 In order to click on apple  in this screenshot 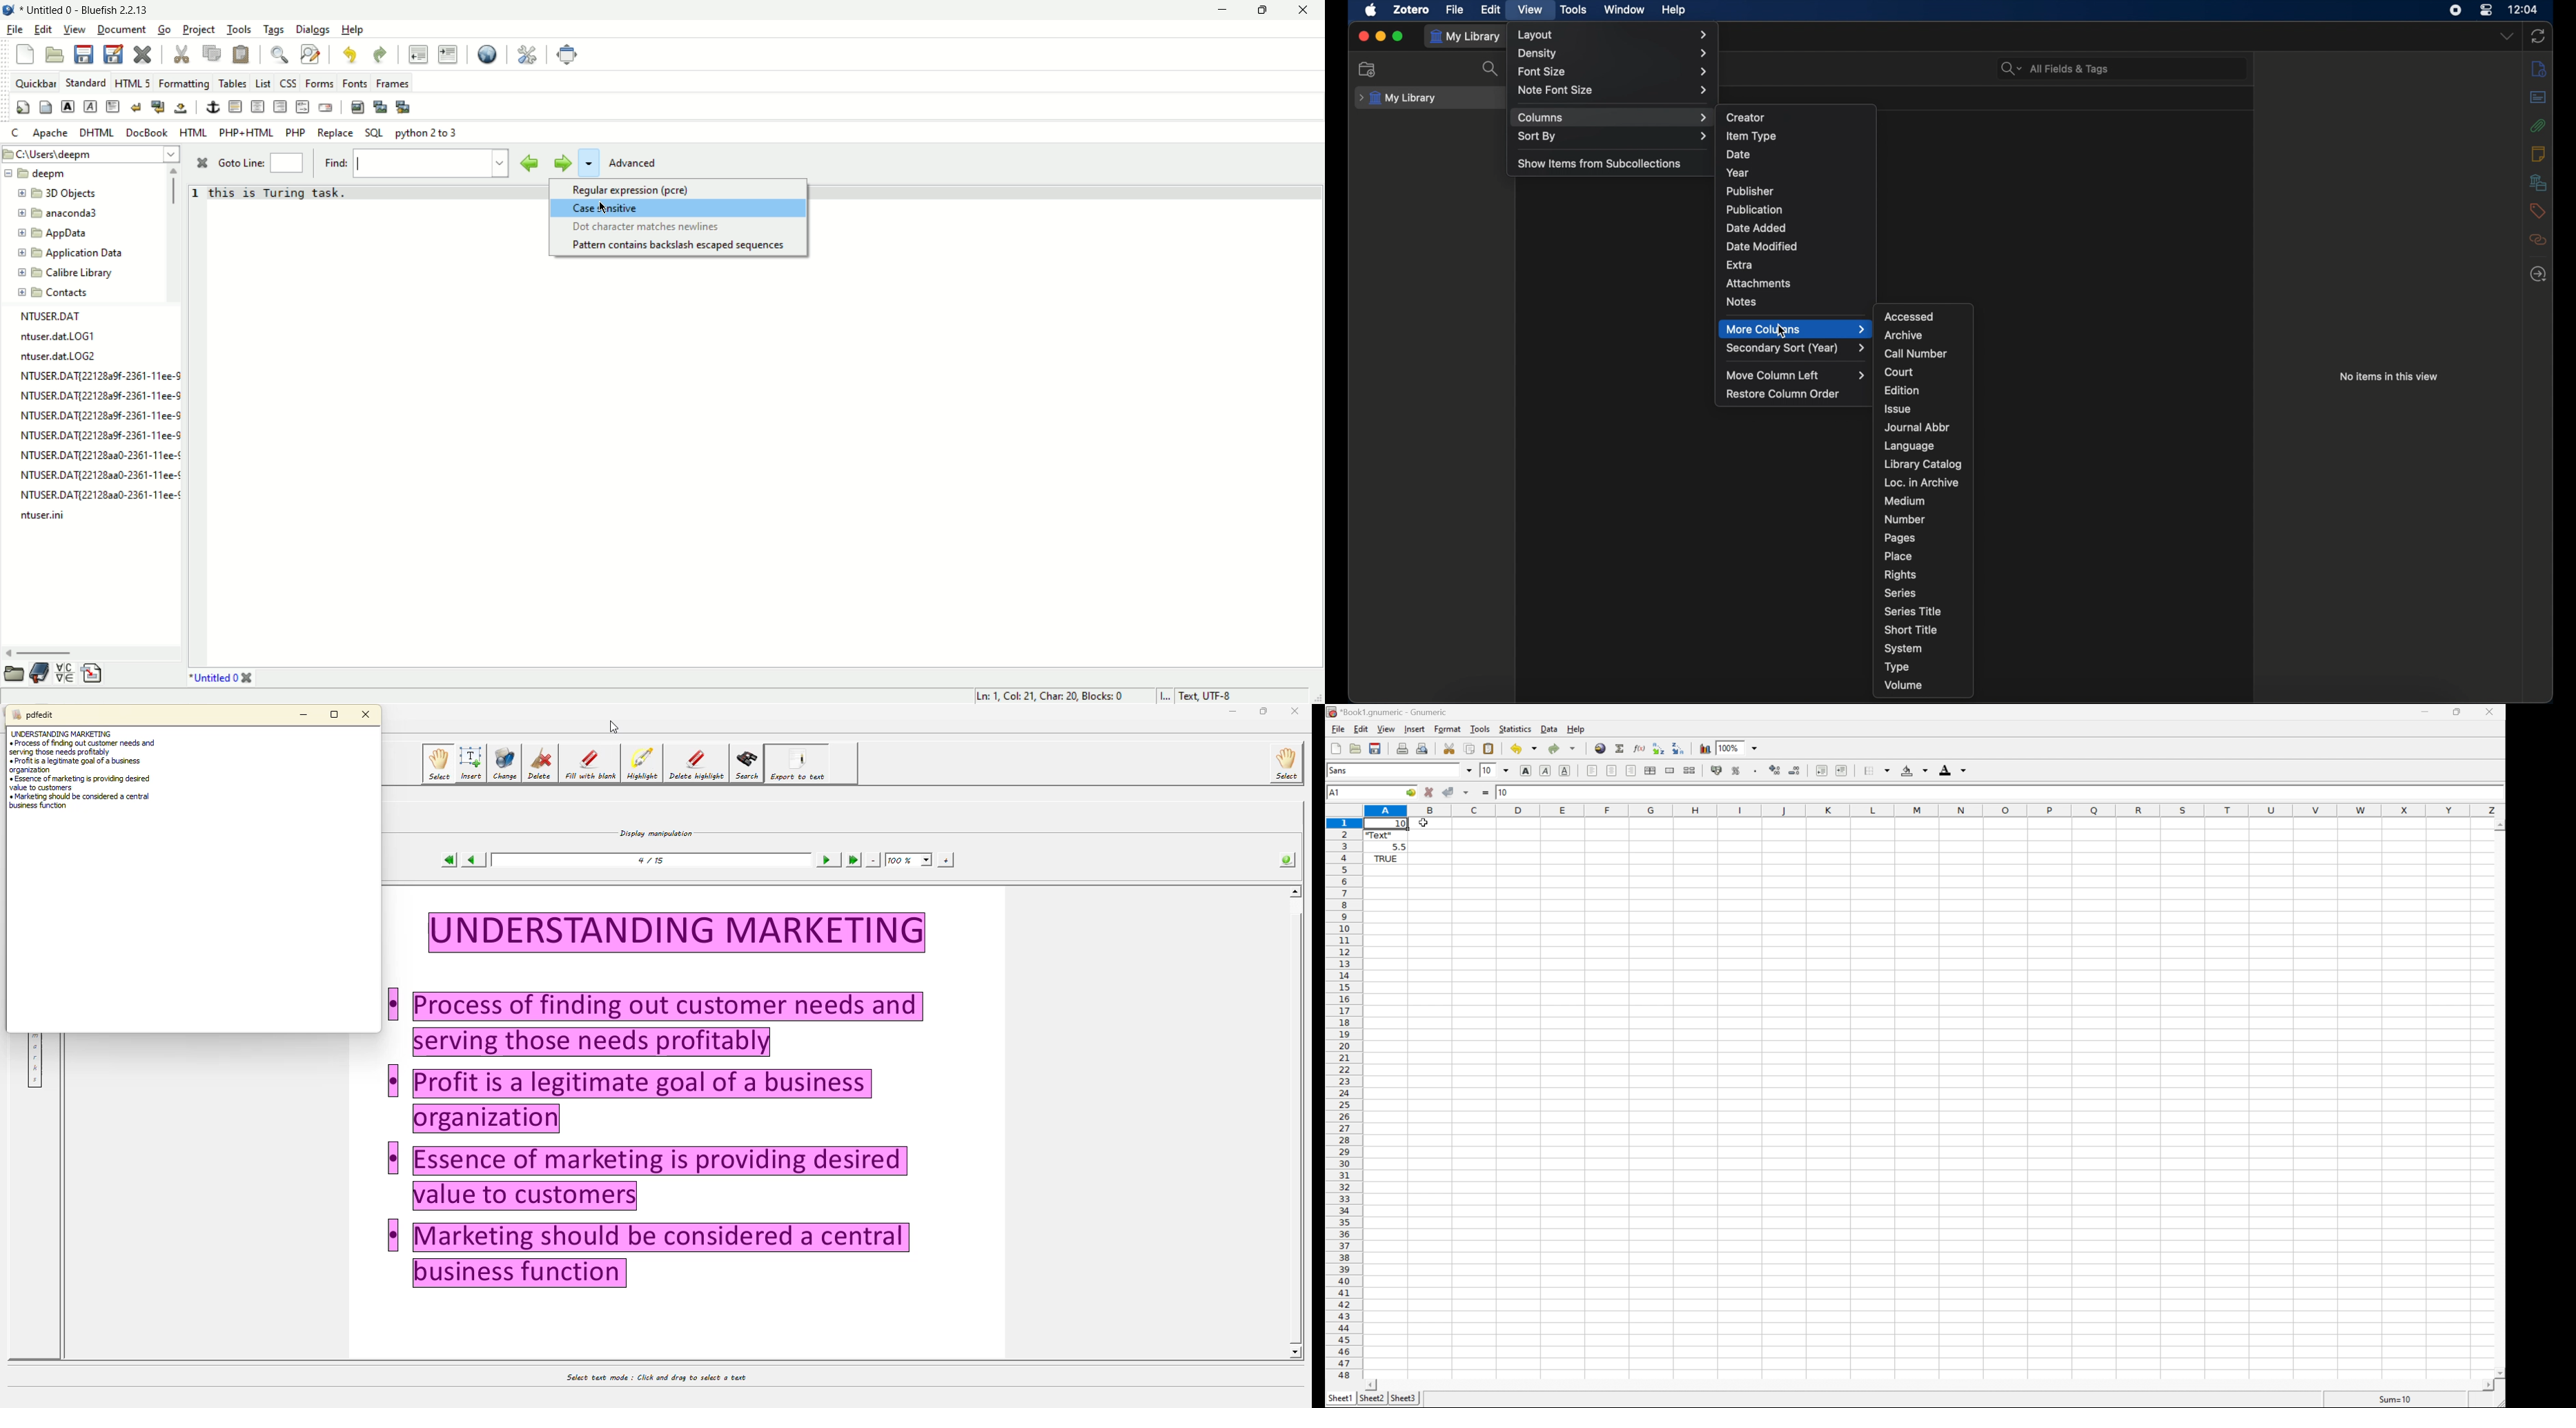, I will do `click(1371, 10)`.